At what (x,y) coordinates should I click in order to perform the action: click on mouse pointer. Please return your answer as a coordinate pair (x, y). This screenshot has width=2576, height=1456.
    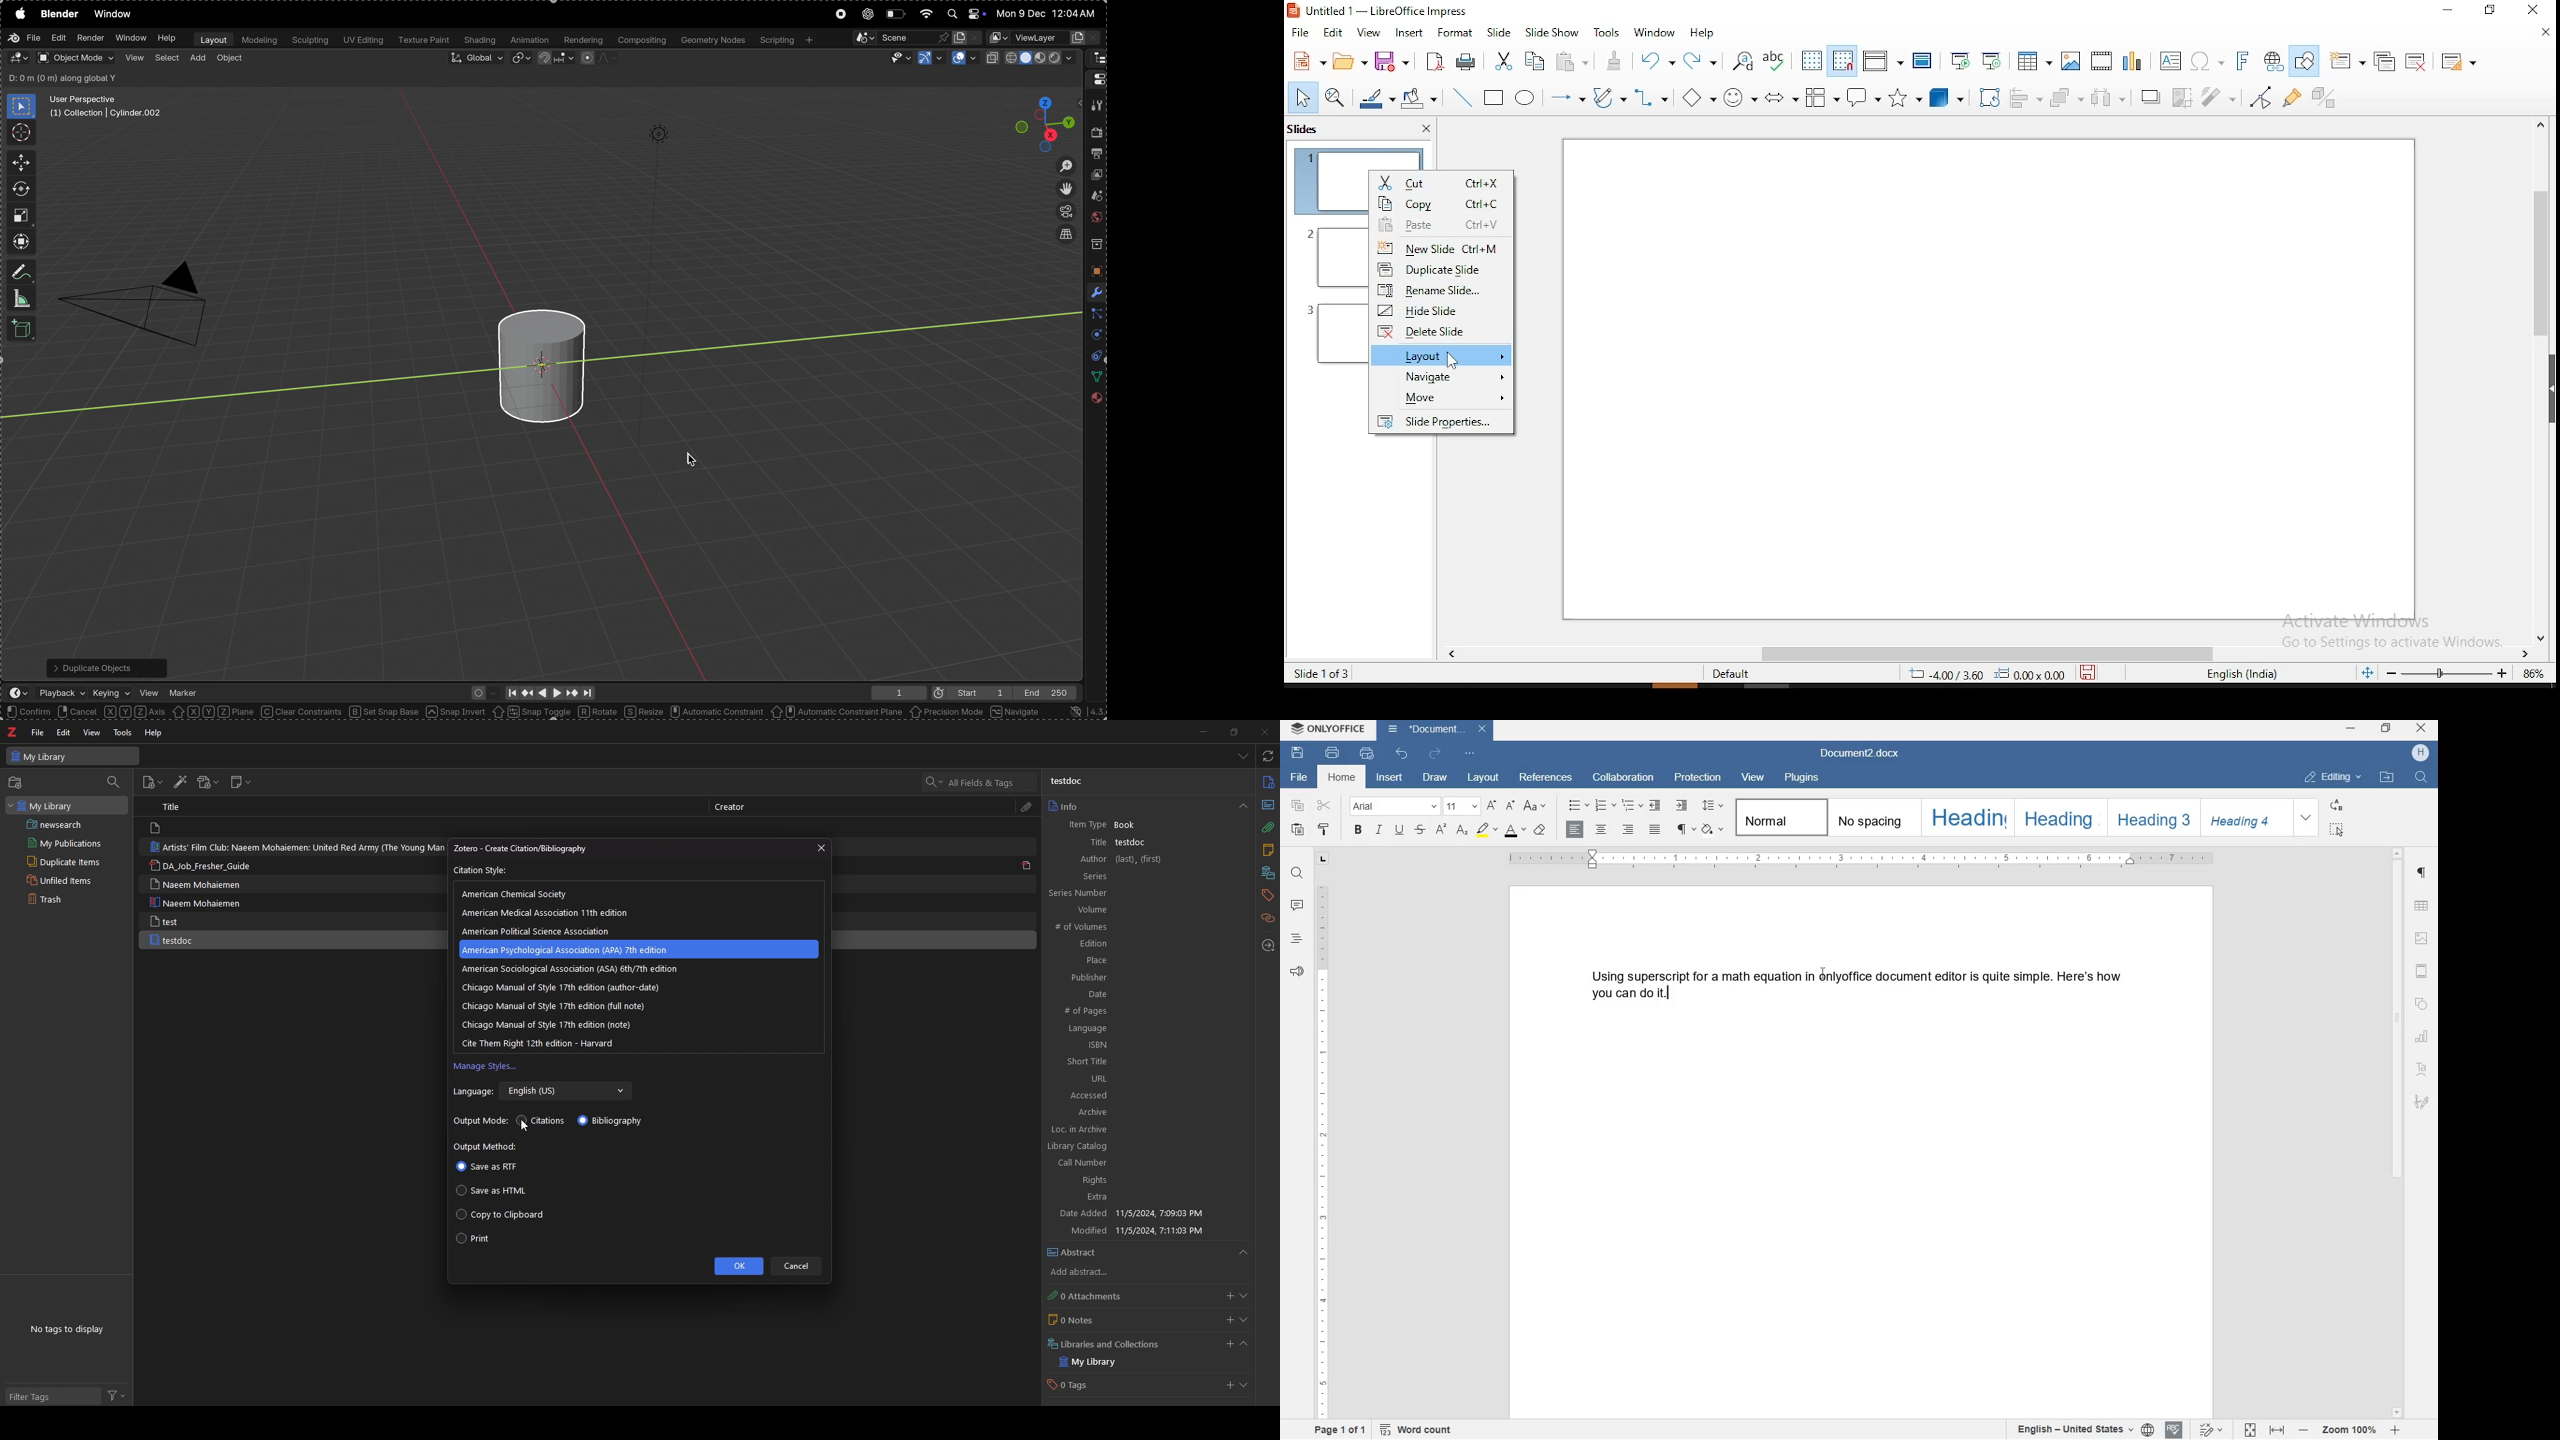
    Looking at the image, I should click on (1454, 360).